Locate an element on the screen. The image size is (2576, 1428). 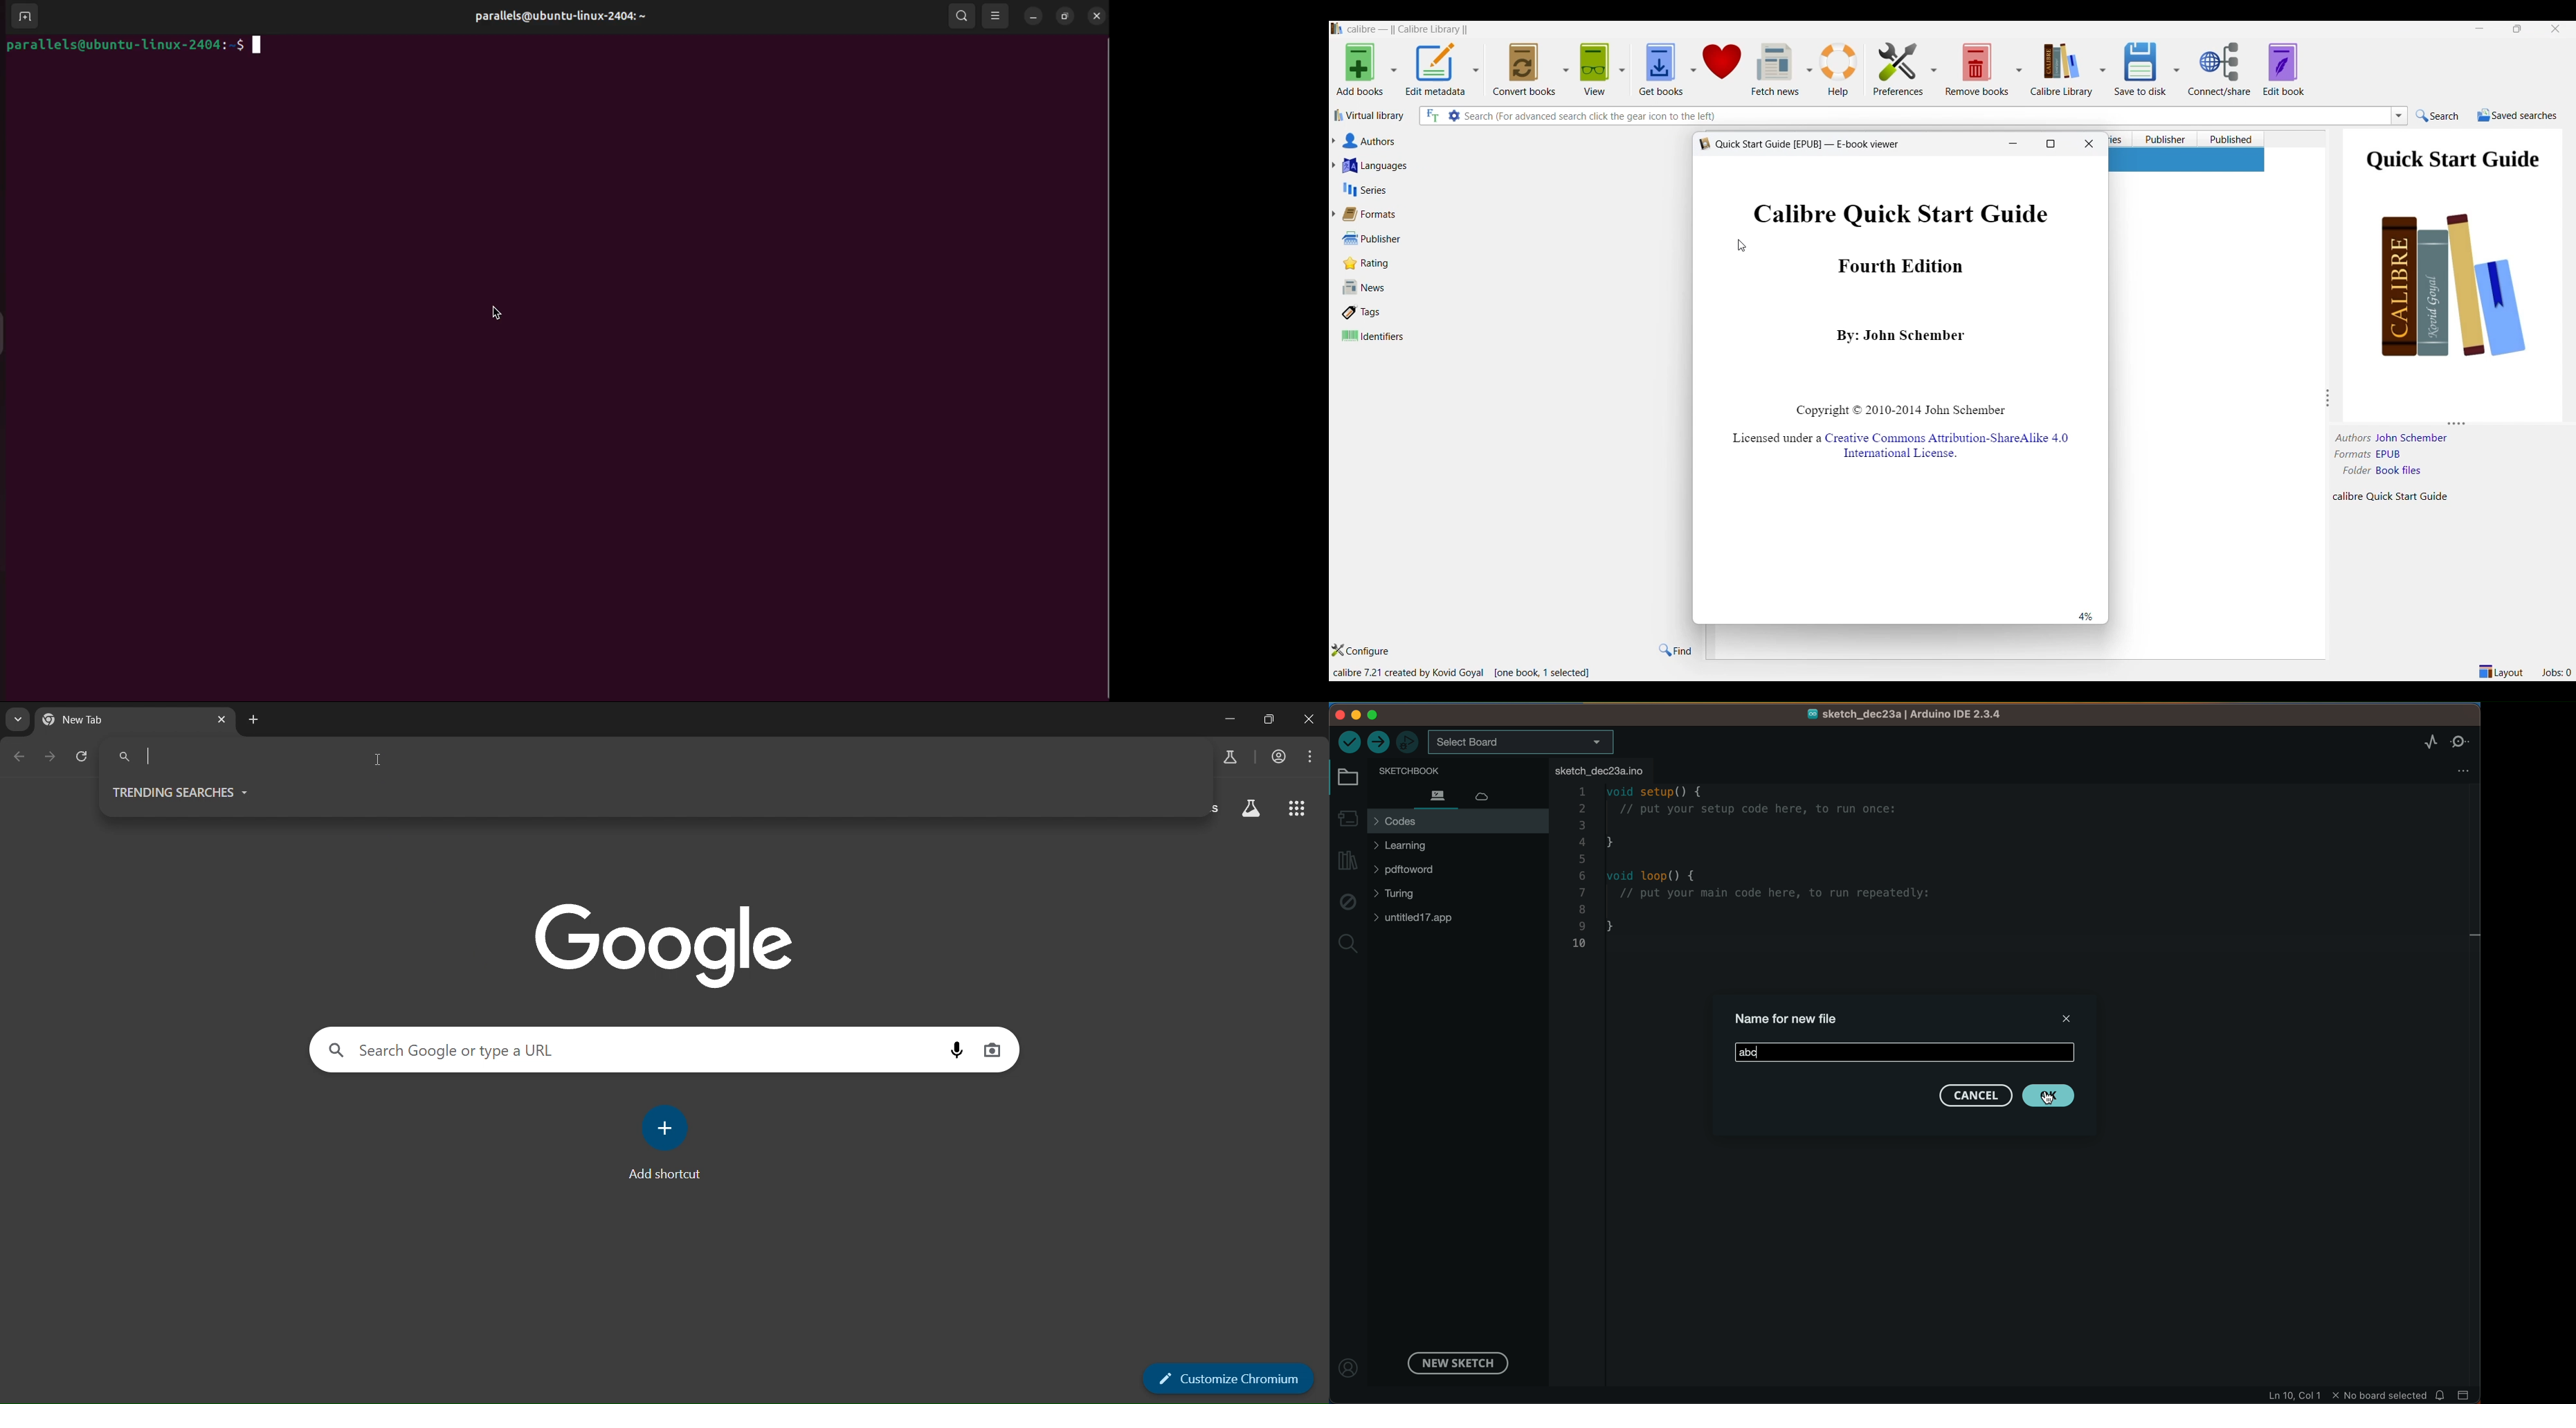
YA Quick Start Guide [EPUB] — E-book viewer is located at coordinates (1803, 142).